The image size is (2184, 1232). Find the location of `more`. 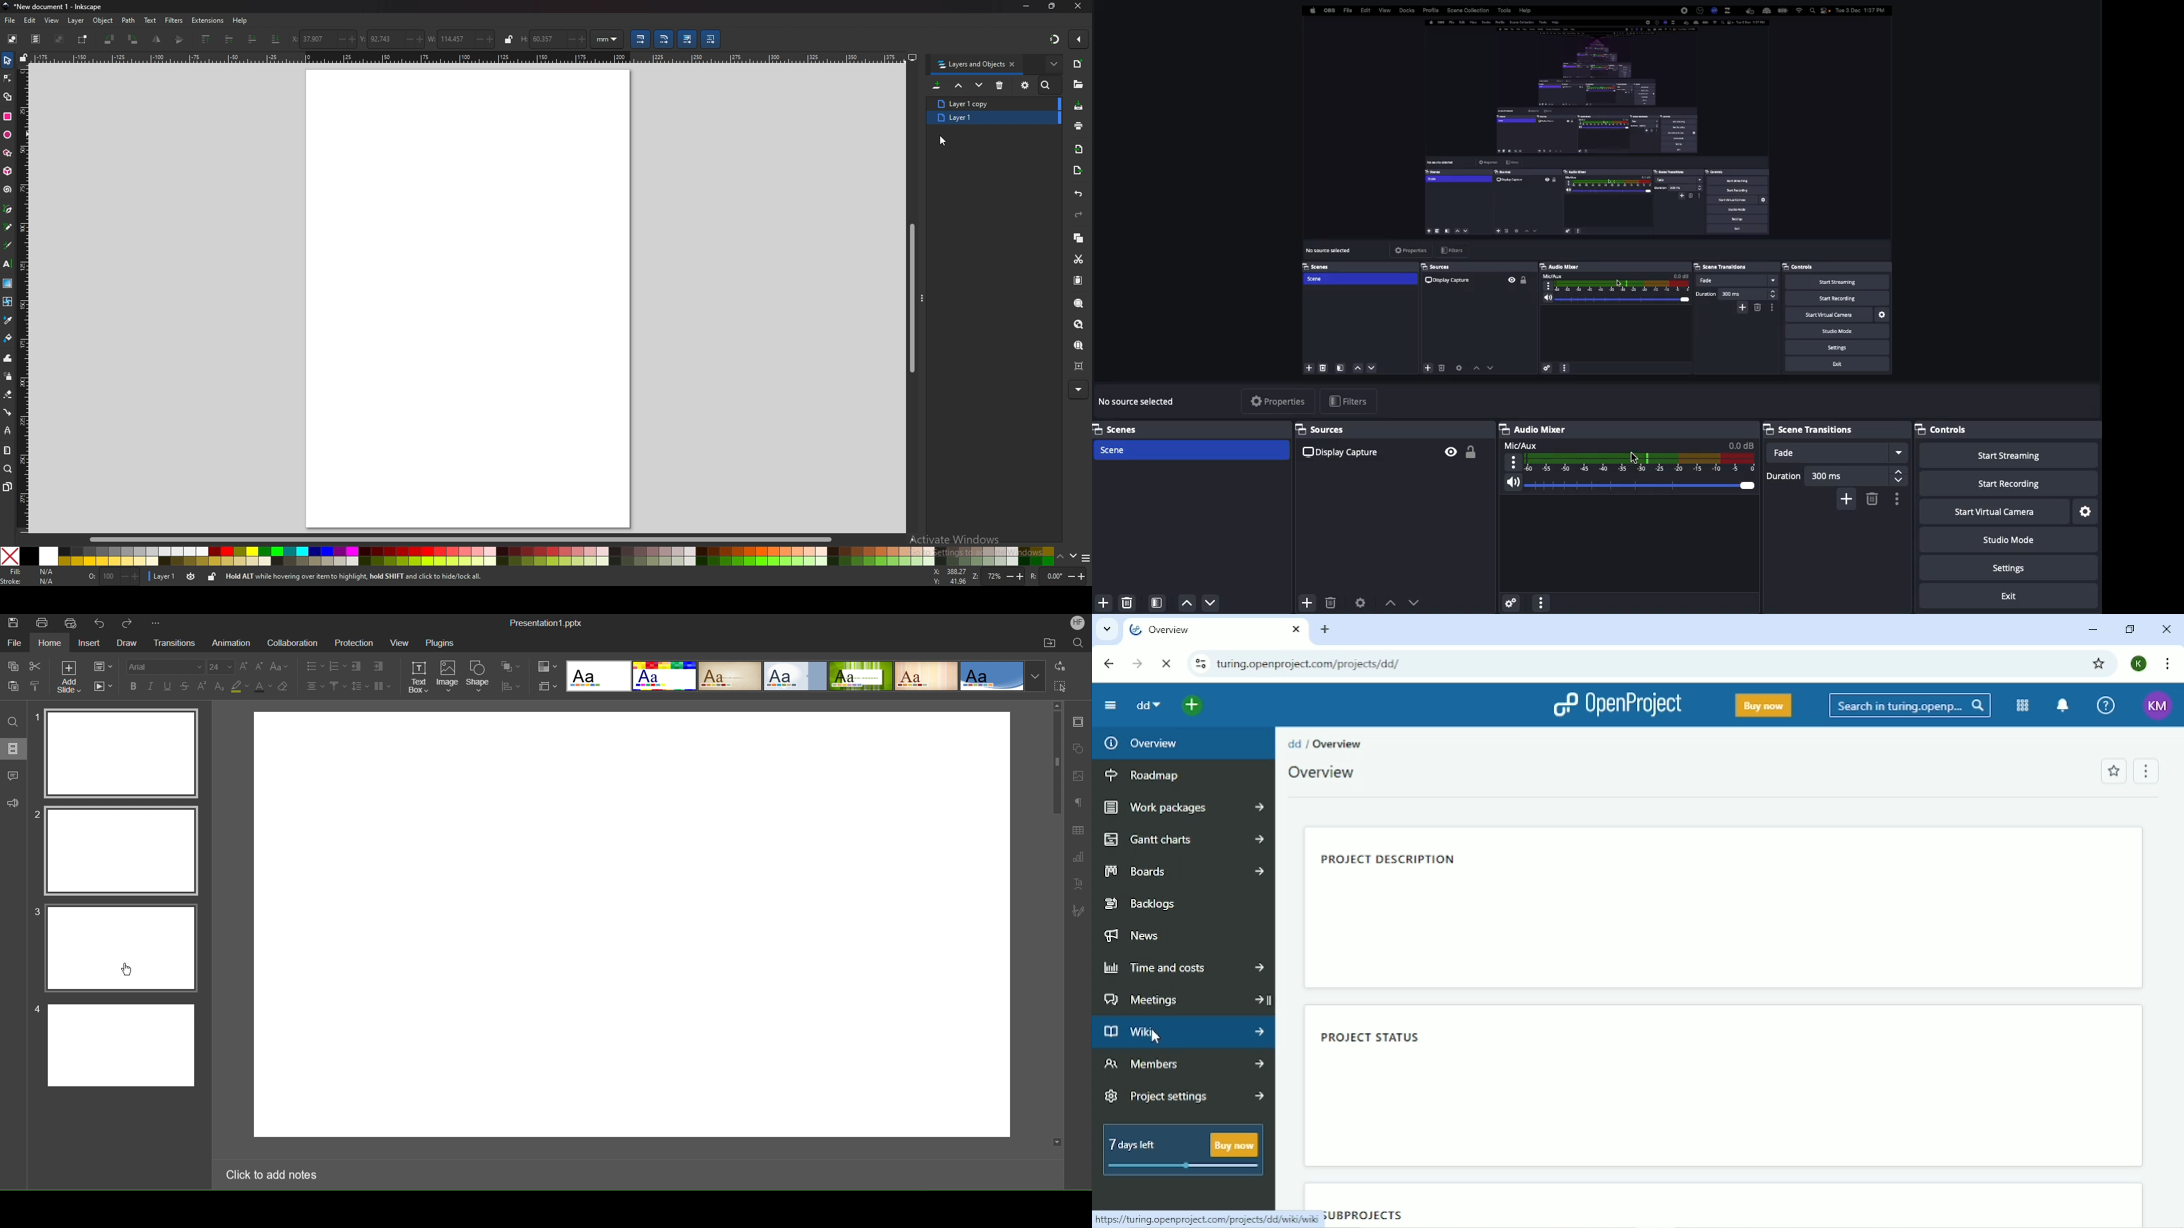

more is located at coordinates (1078, 391).